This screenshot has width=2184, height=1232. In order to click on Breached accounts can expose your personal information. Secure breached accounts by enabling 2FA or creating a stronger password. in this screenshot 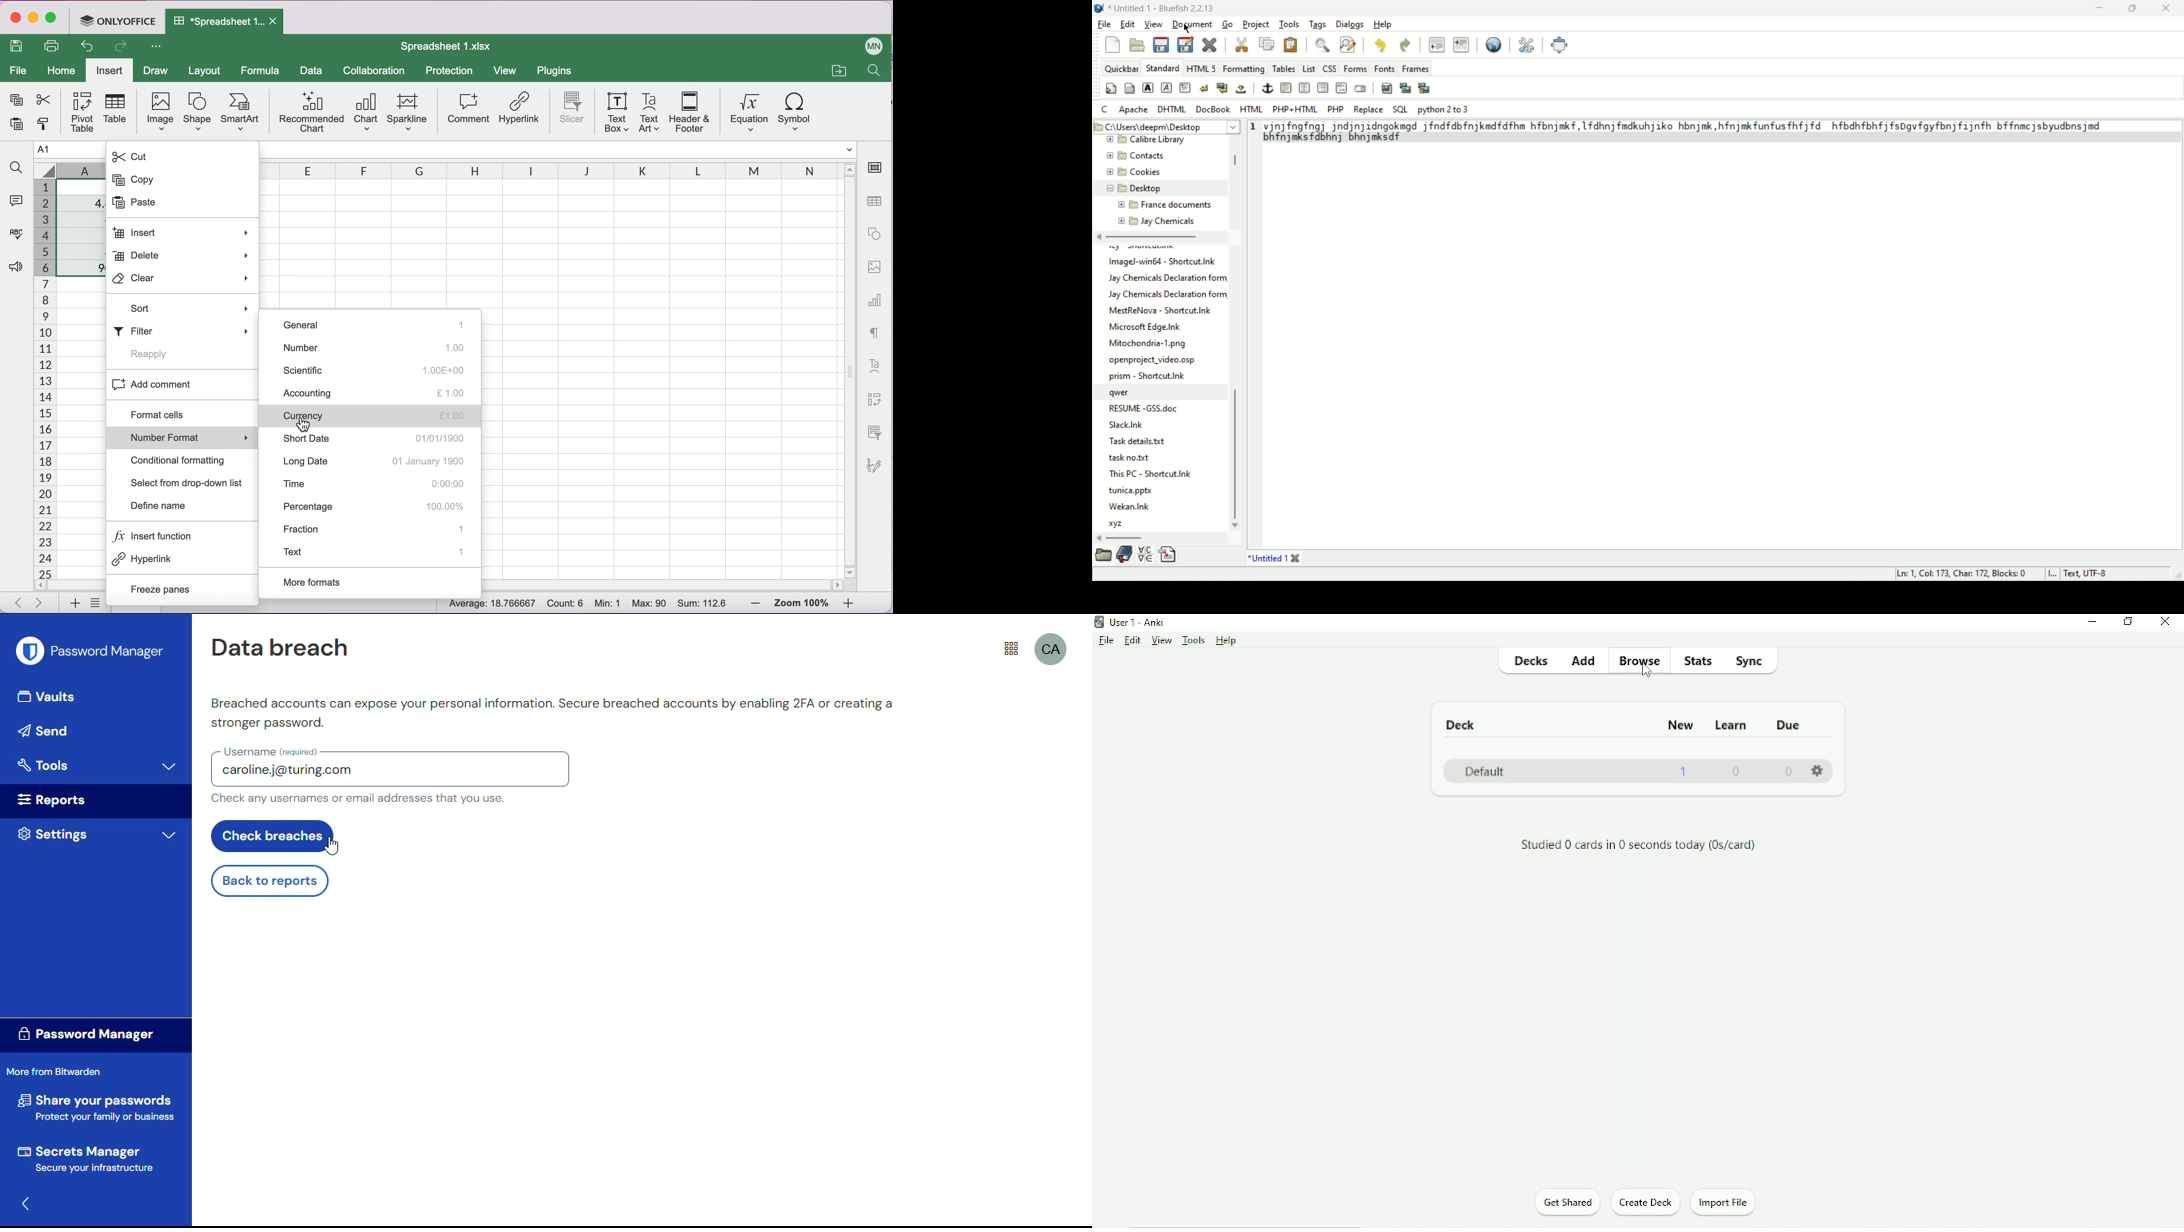, I will do `click(552, 714)`.